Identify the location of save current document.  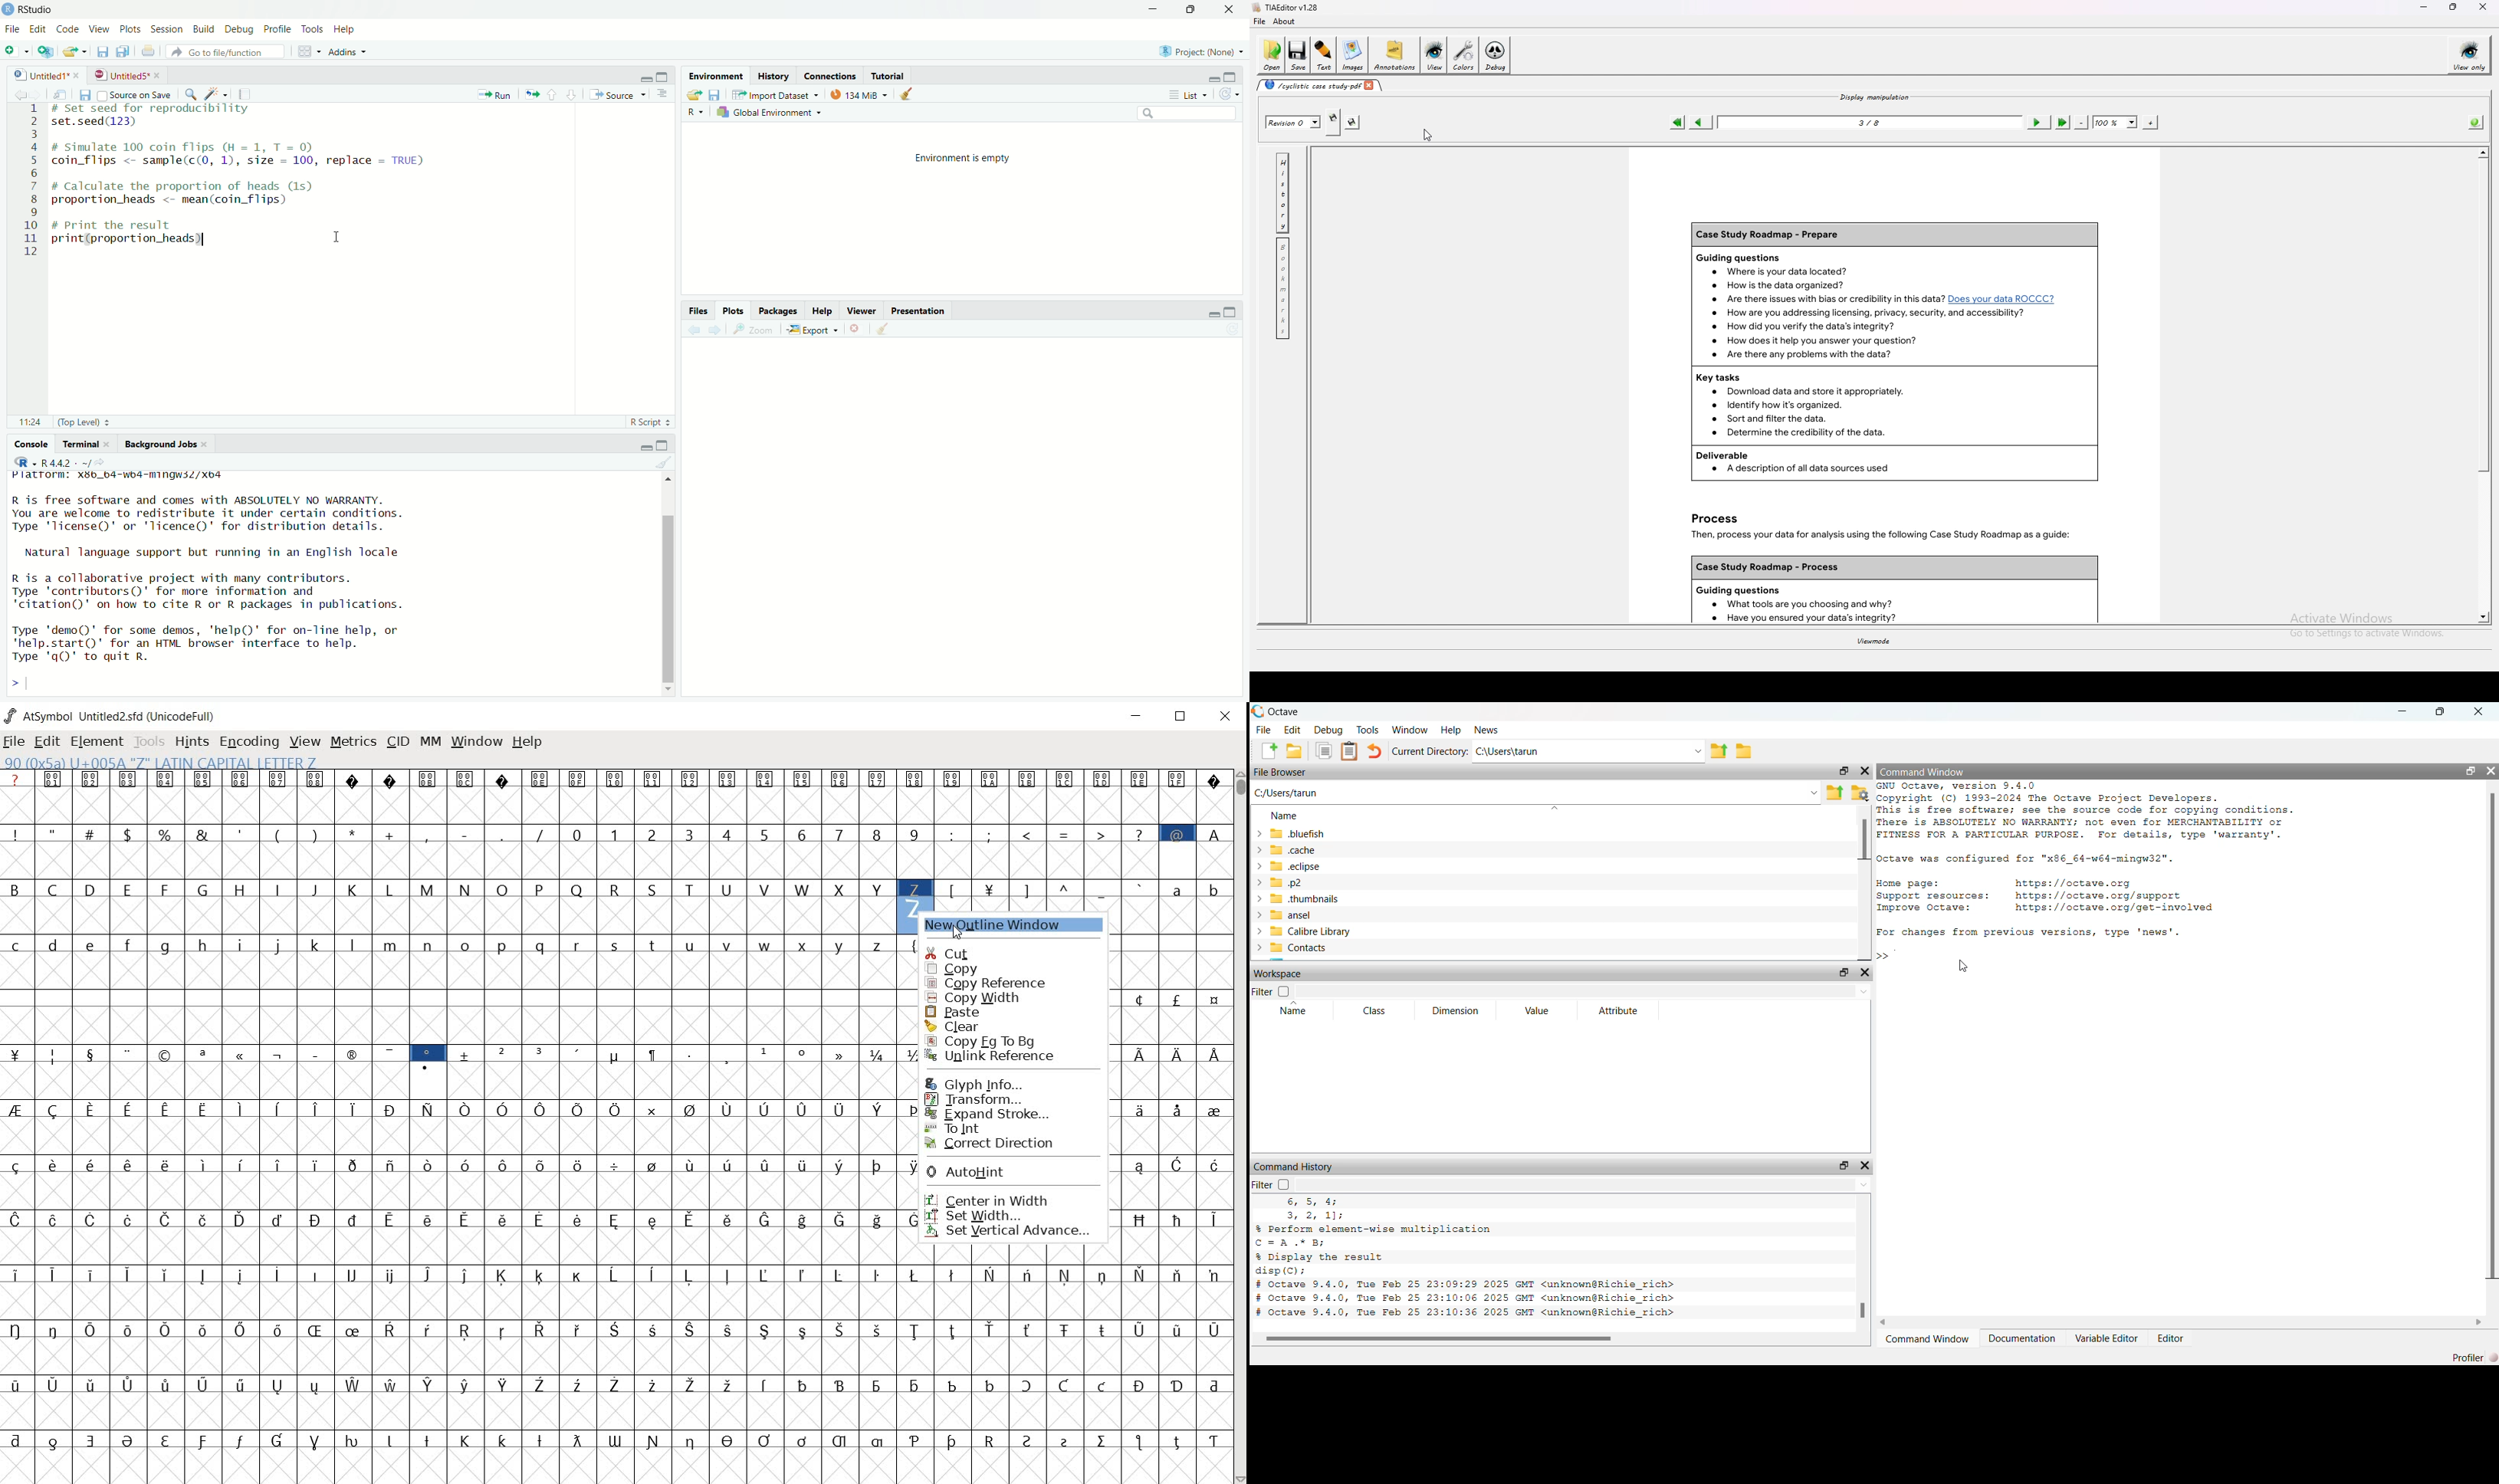
(84, 94).